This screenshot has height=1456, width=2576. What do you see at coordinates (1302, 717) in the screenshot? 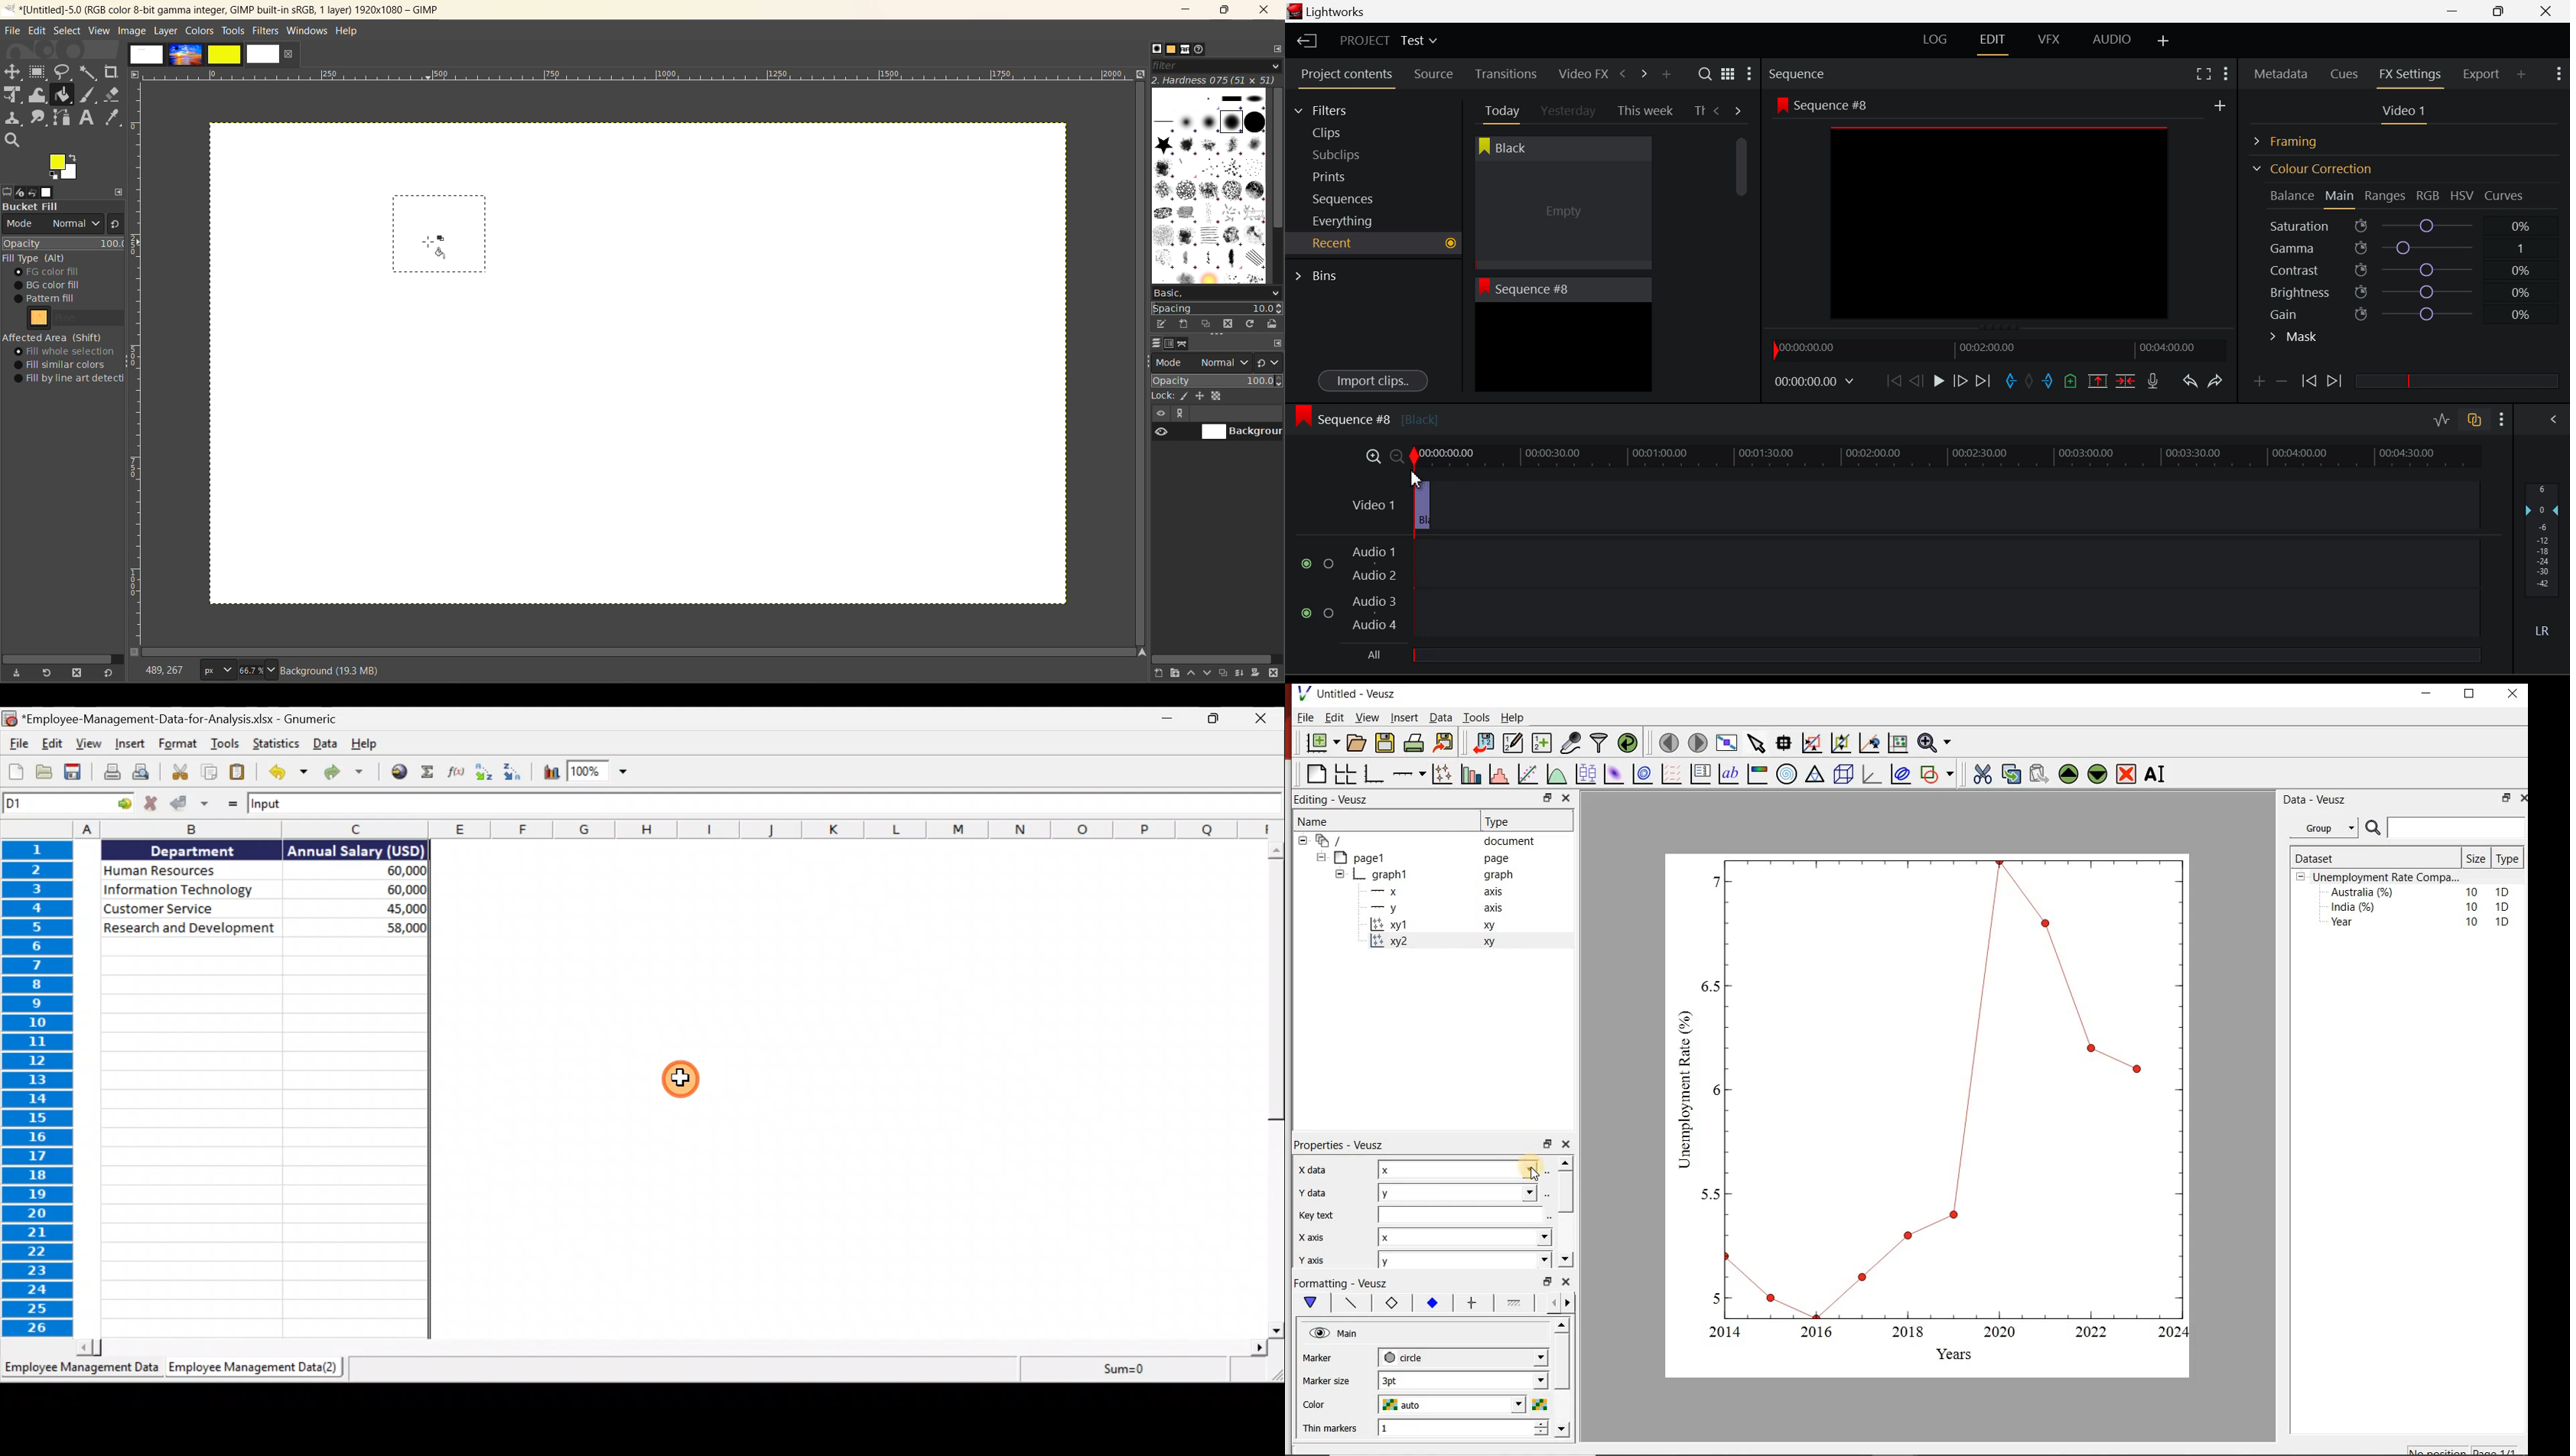
I see `| File` at bounding box center [1302, 717].